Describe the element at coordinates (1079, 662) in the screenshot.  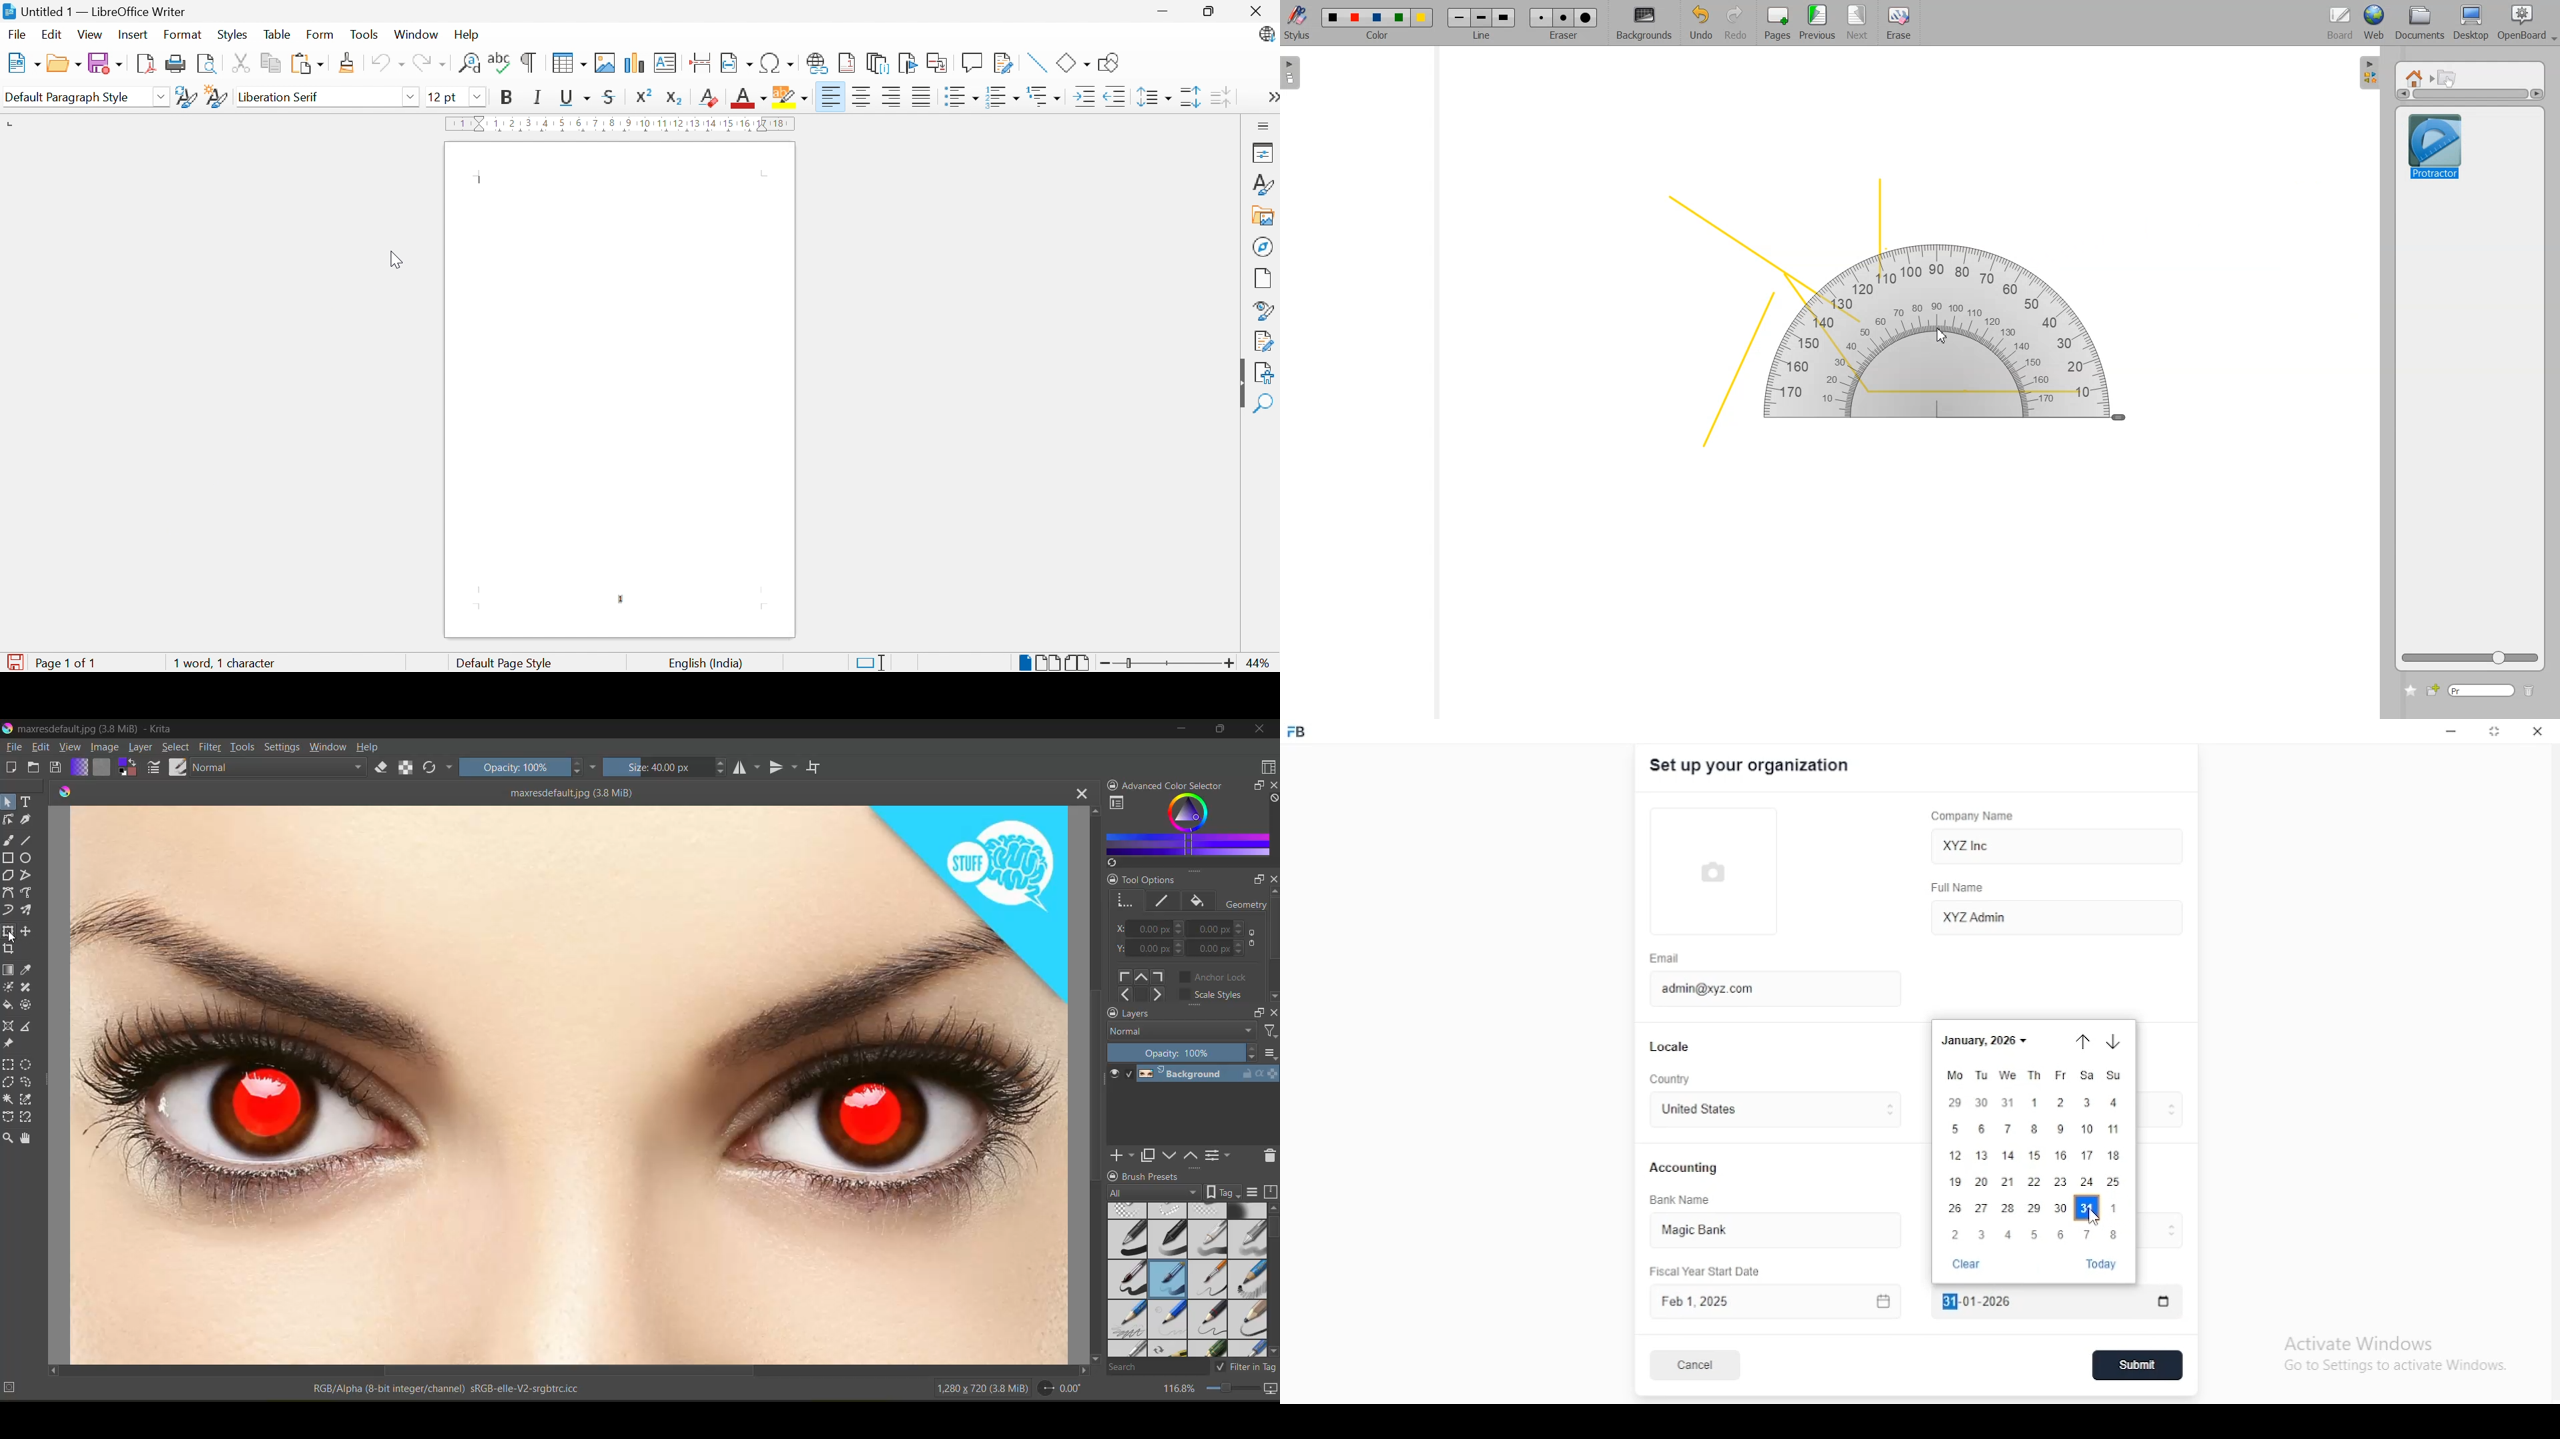
I see `Book view` at that location.